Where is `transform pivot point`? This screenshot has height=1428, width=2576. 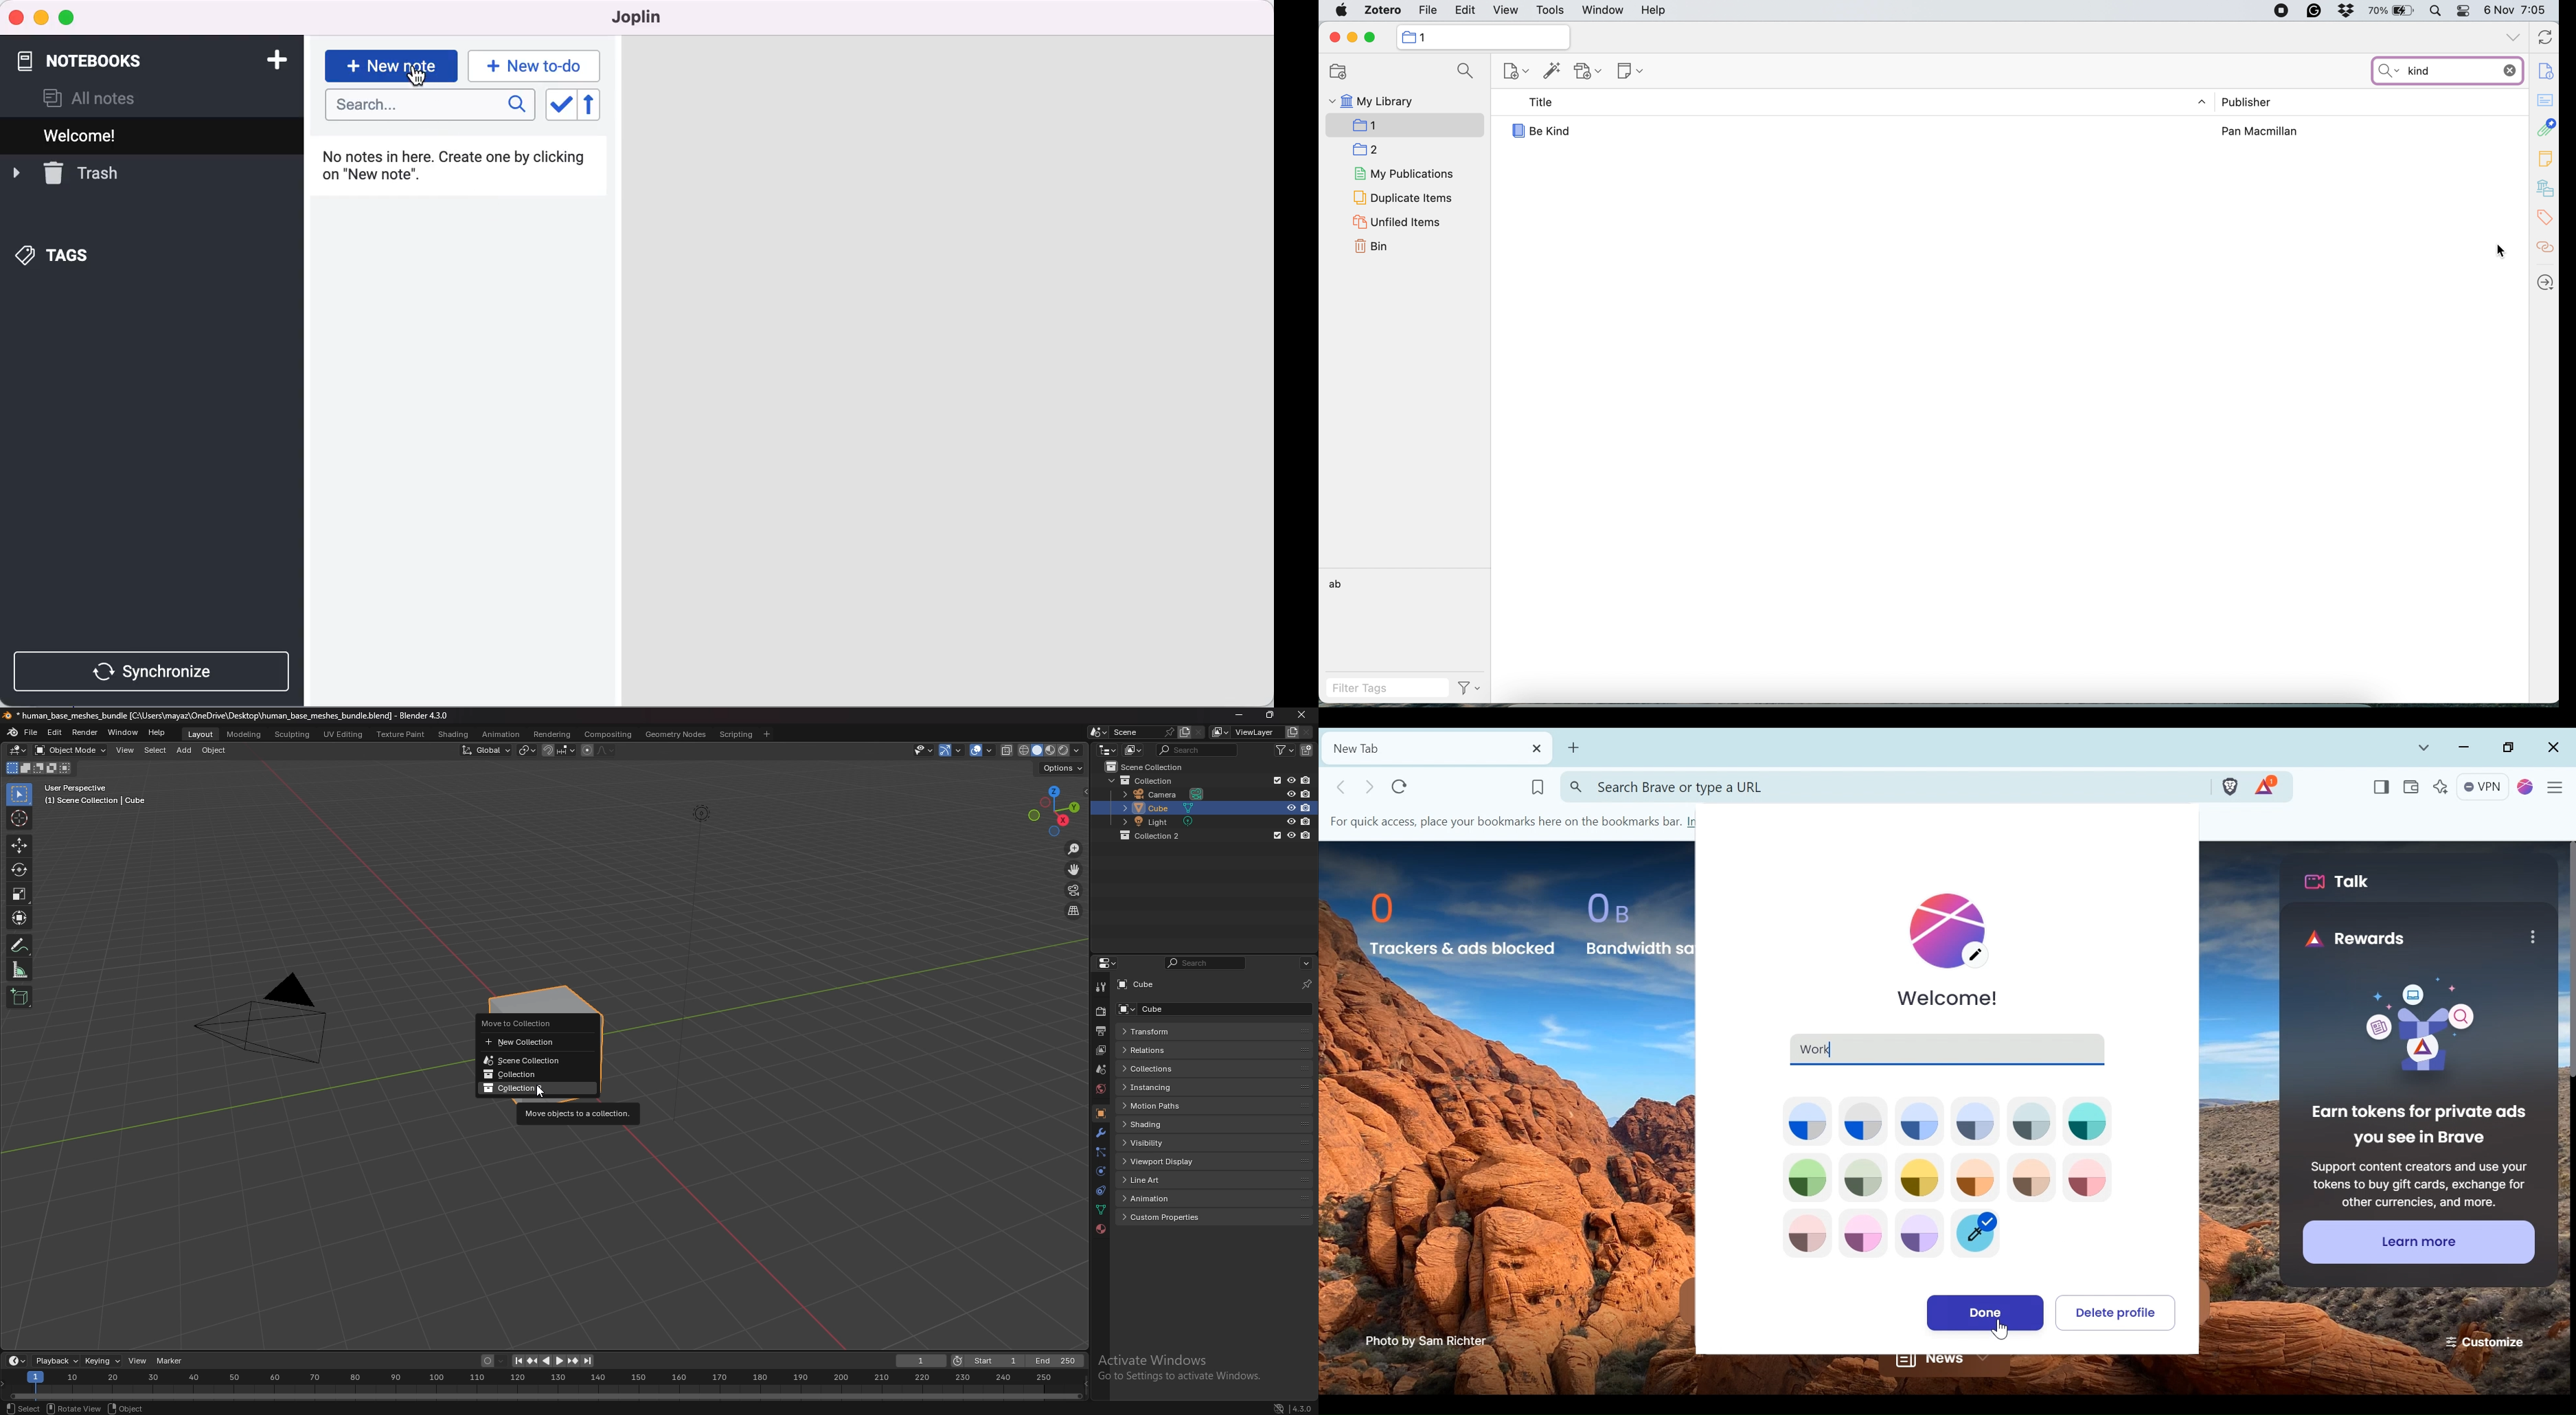
transform pivot point is located at coordinates (527, 750).